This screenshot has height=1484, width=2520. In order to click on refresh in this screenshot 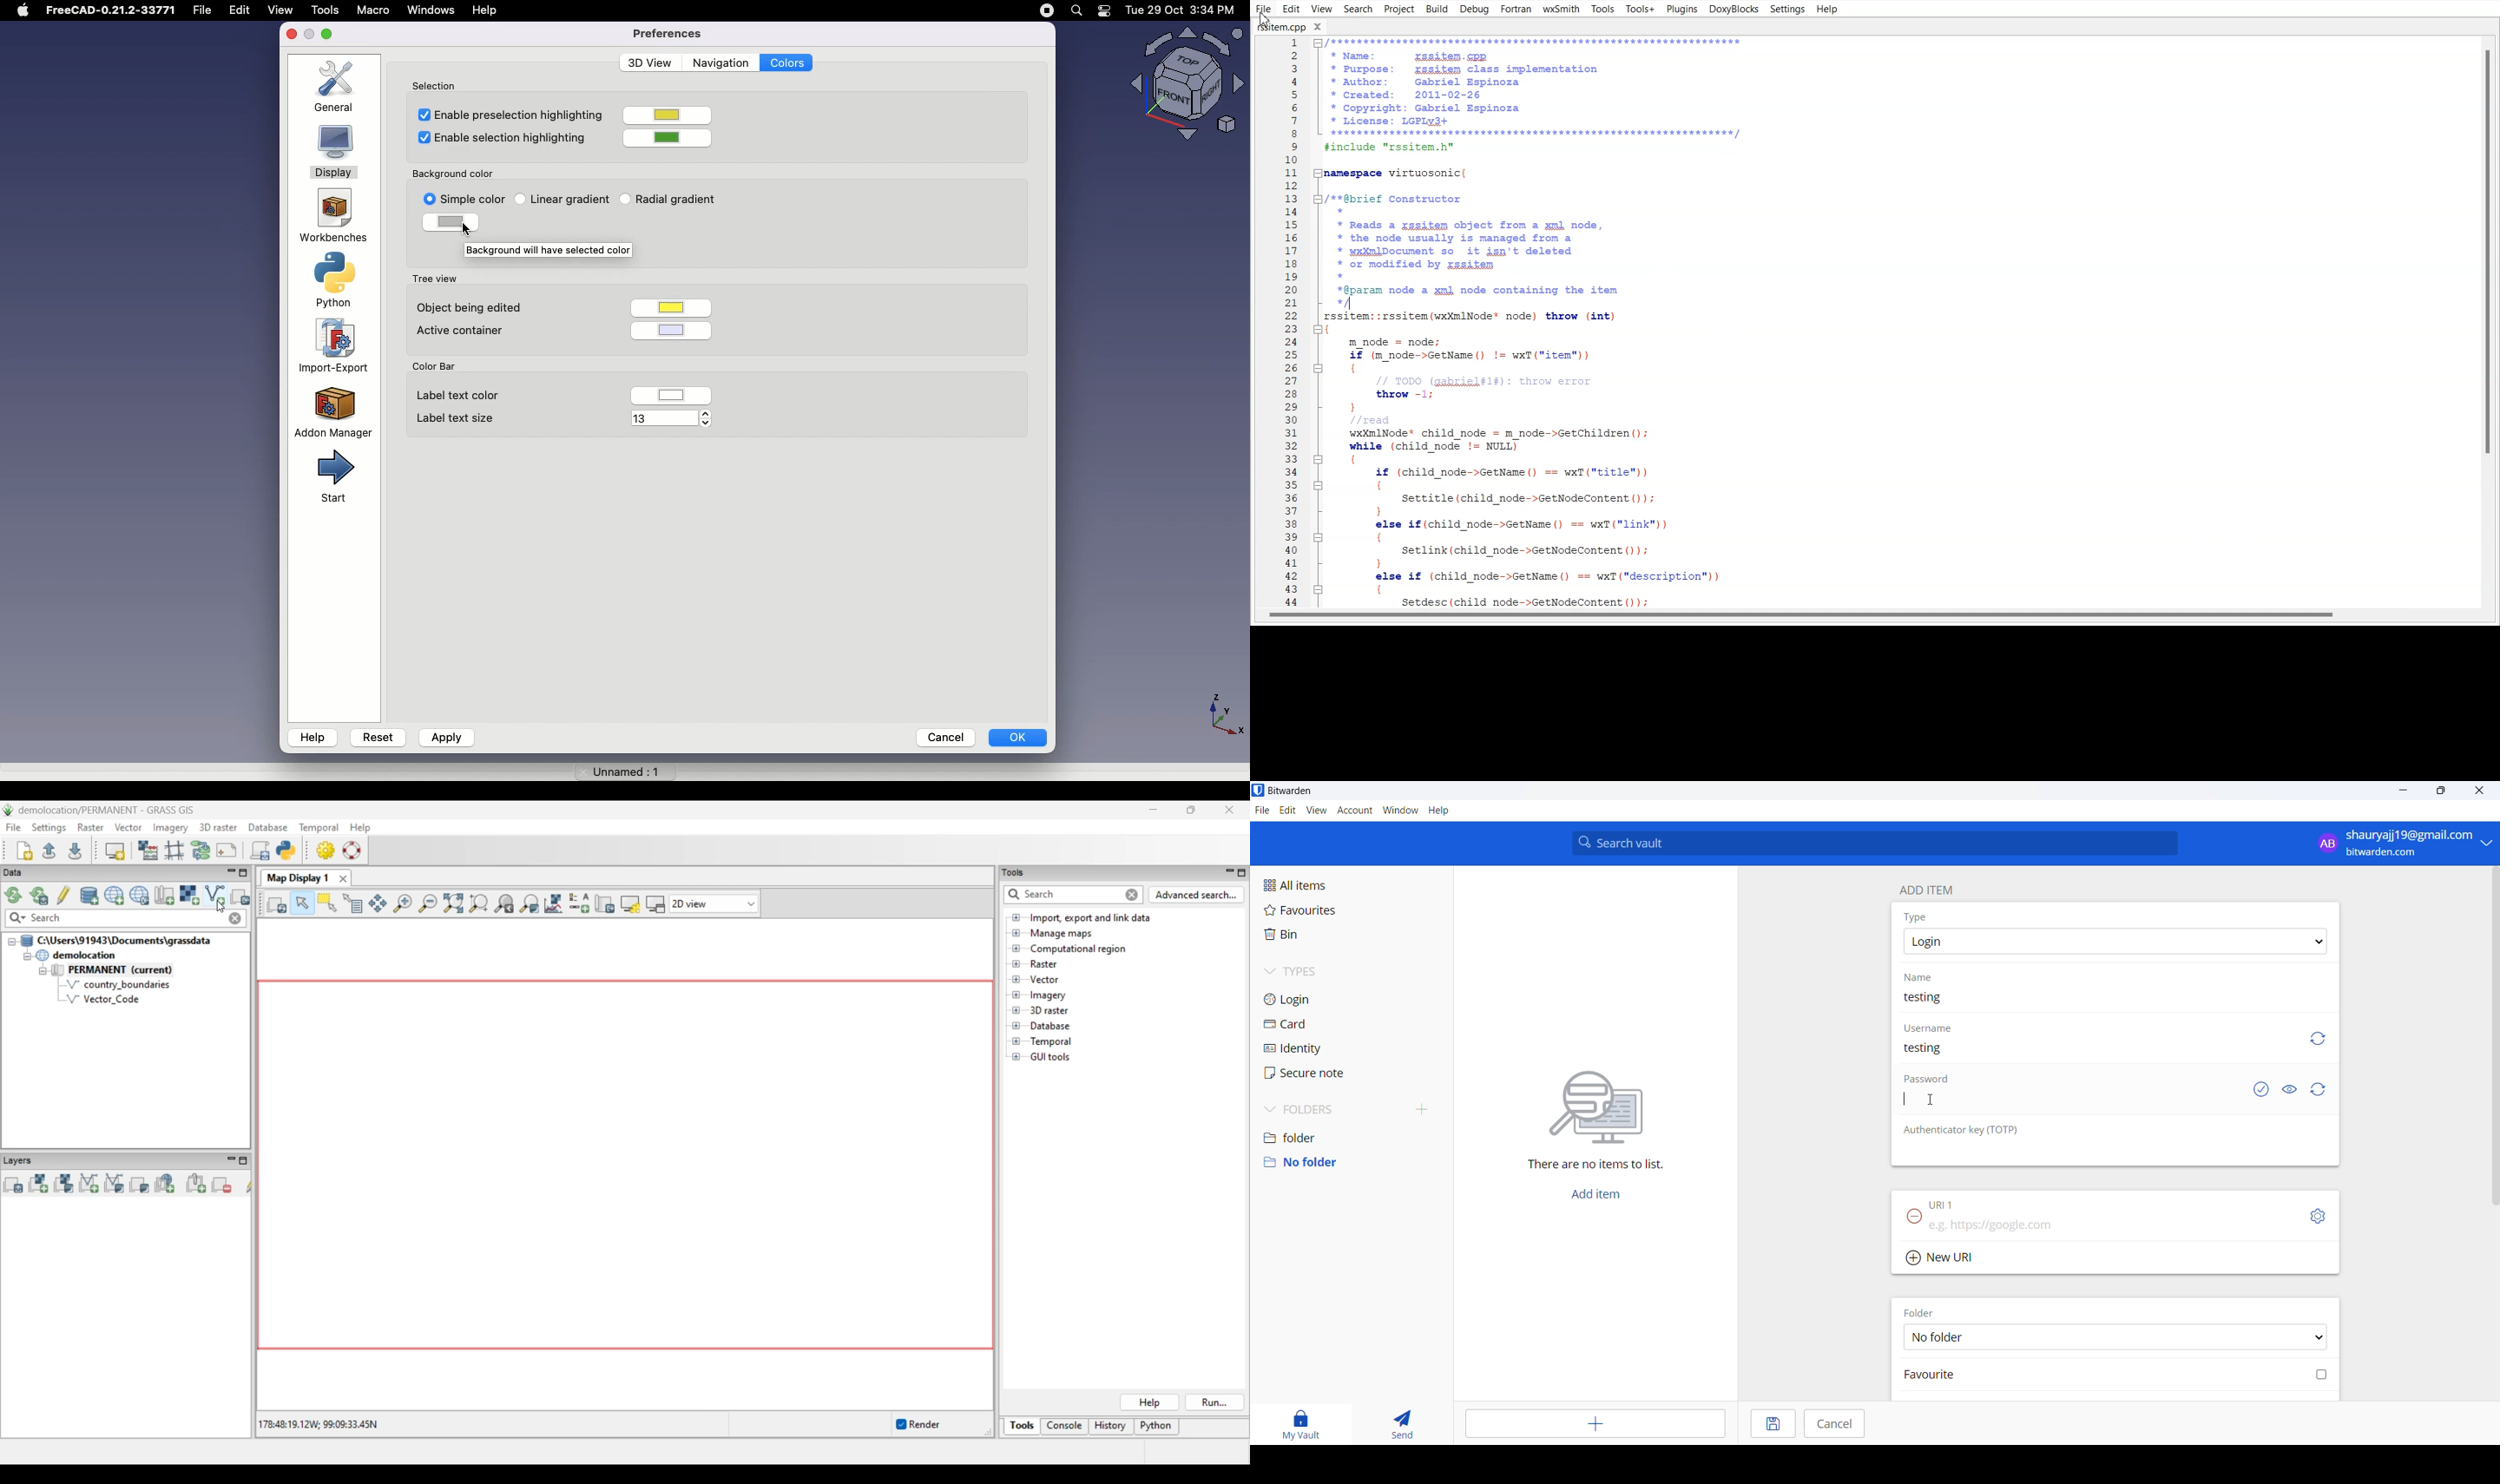, I will do `click(2315, 1038)`.